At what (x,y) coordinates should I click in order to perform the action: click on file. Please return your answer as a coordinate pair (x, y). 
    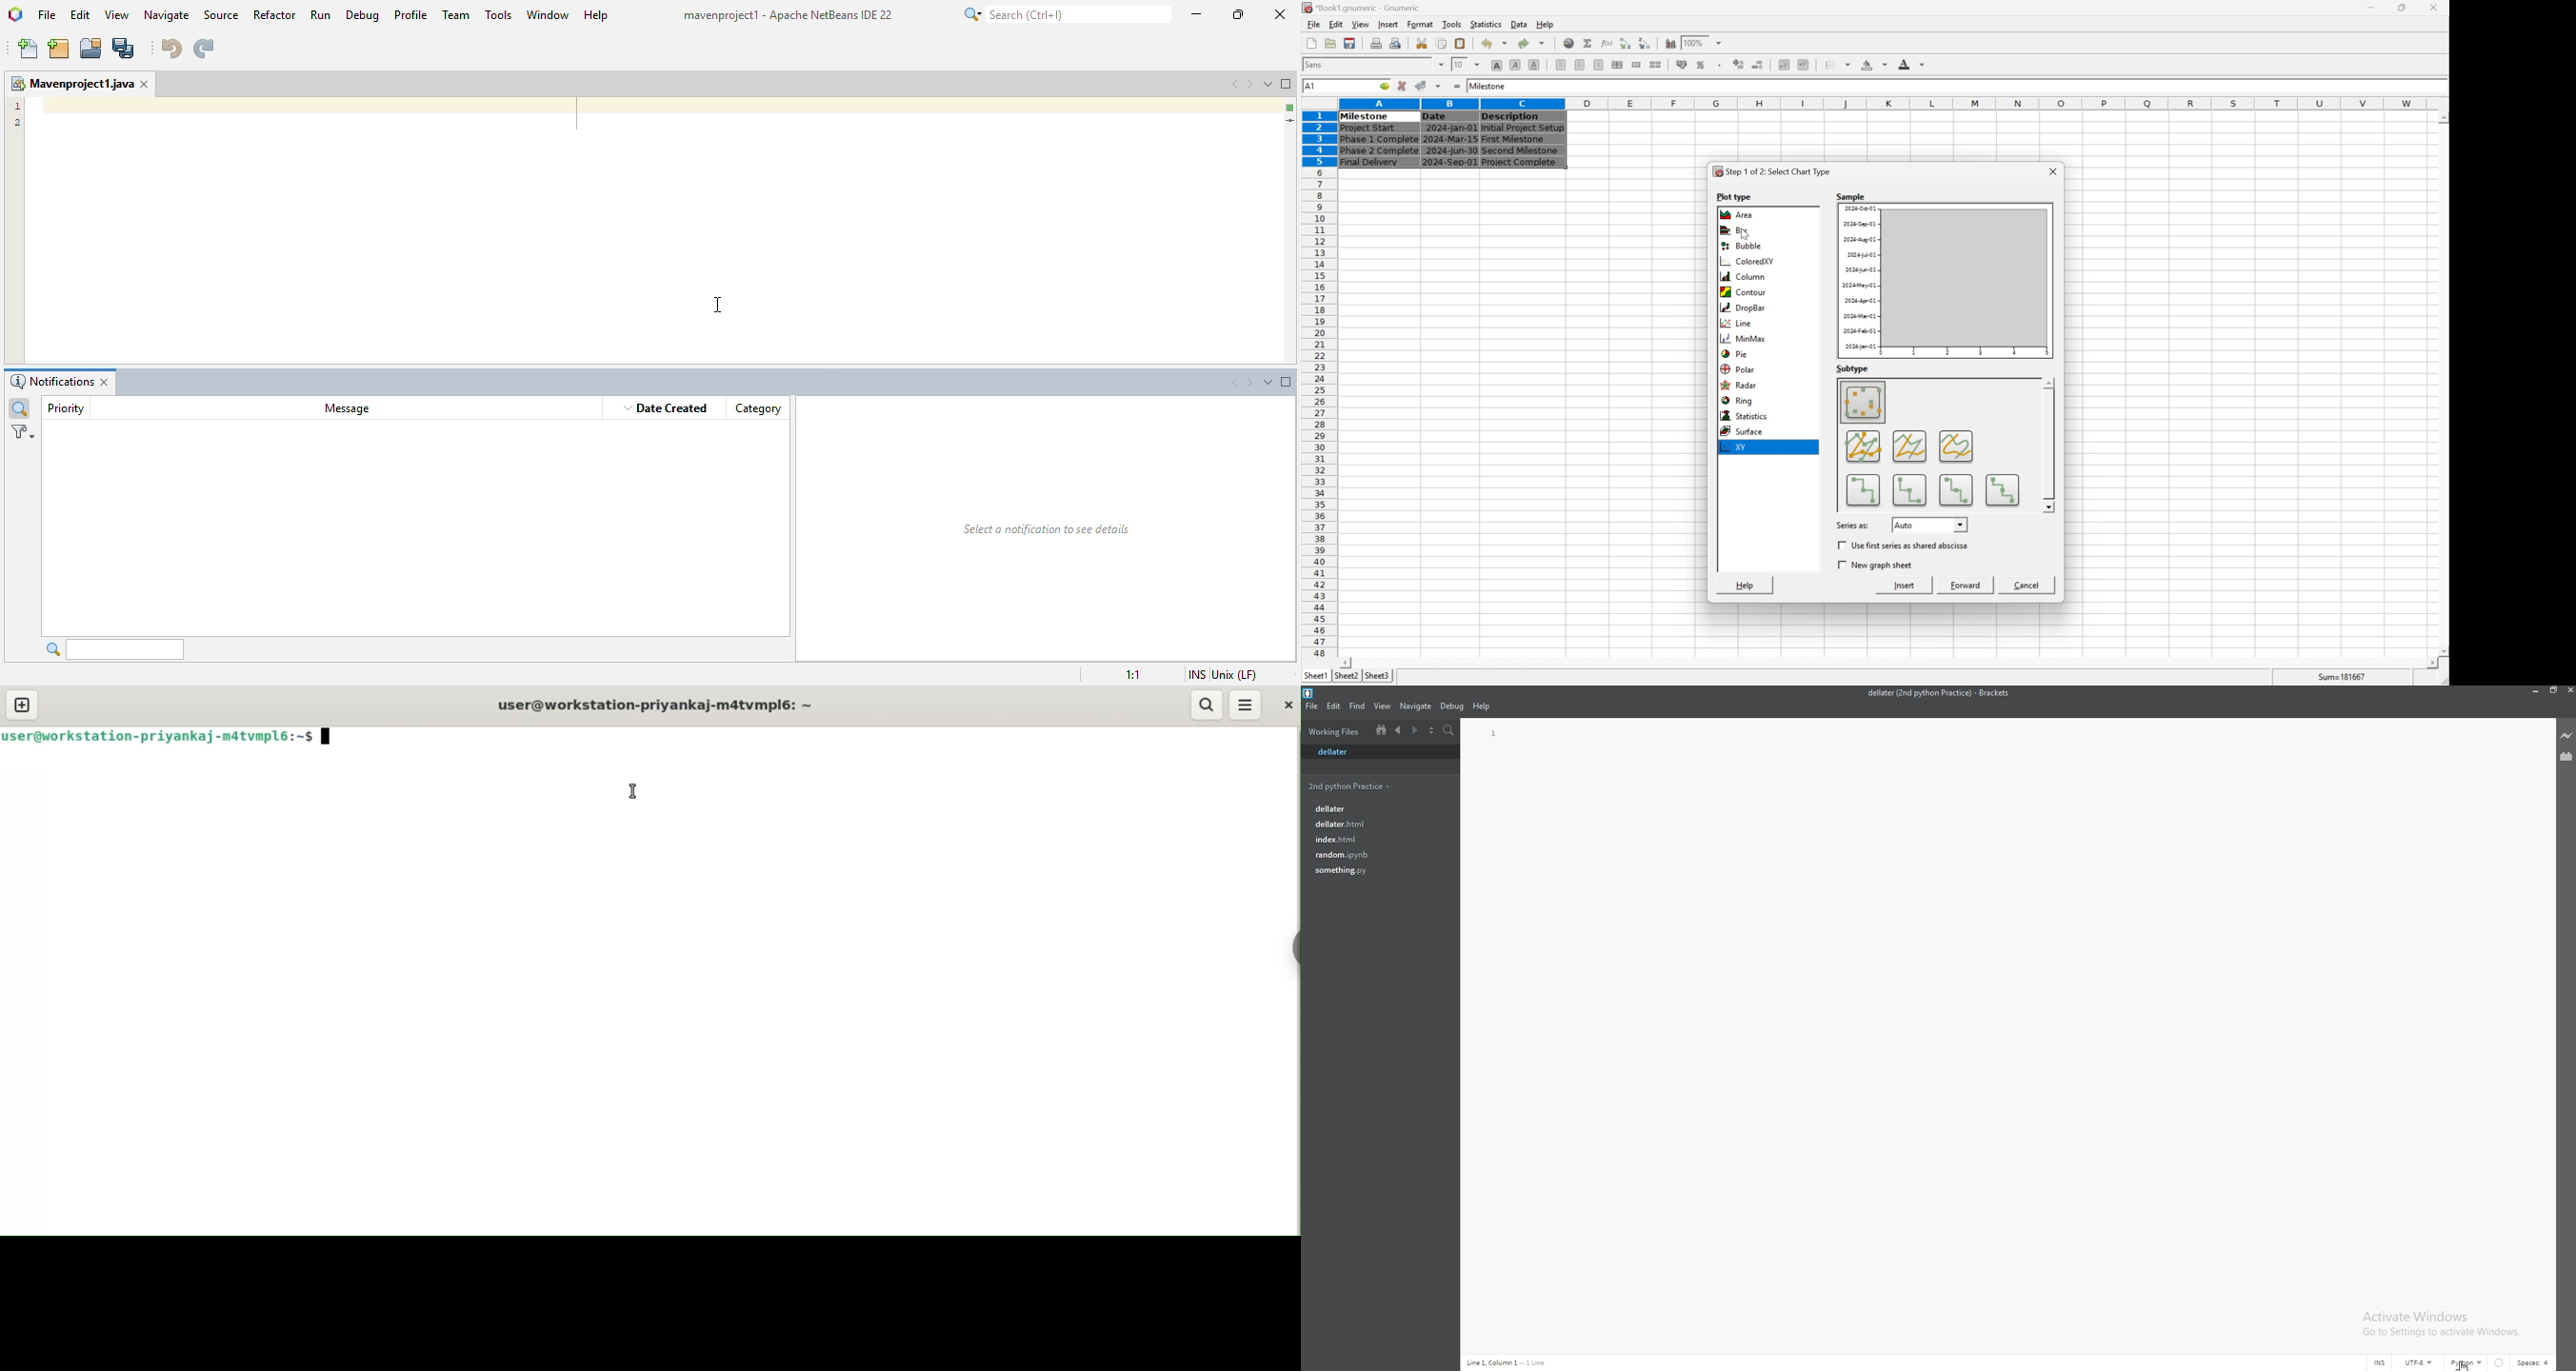
    Looking at the image, I should click on (1375, 824).